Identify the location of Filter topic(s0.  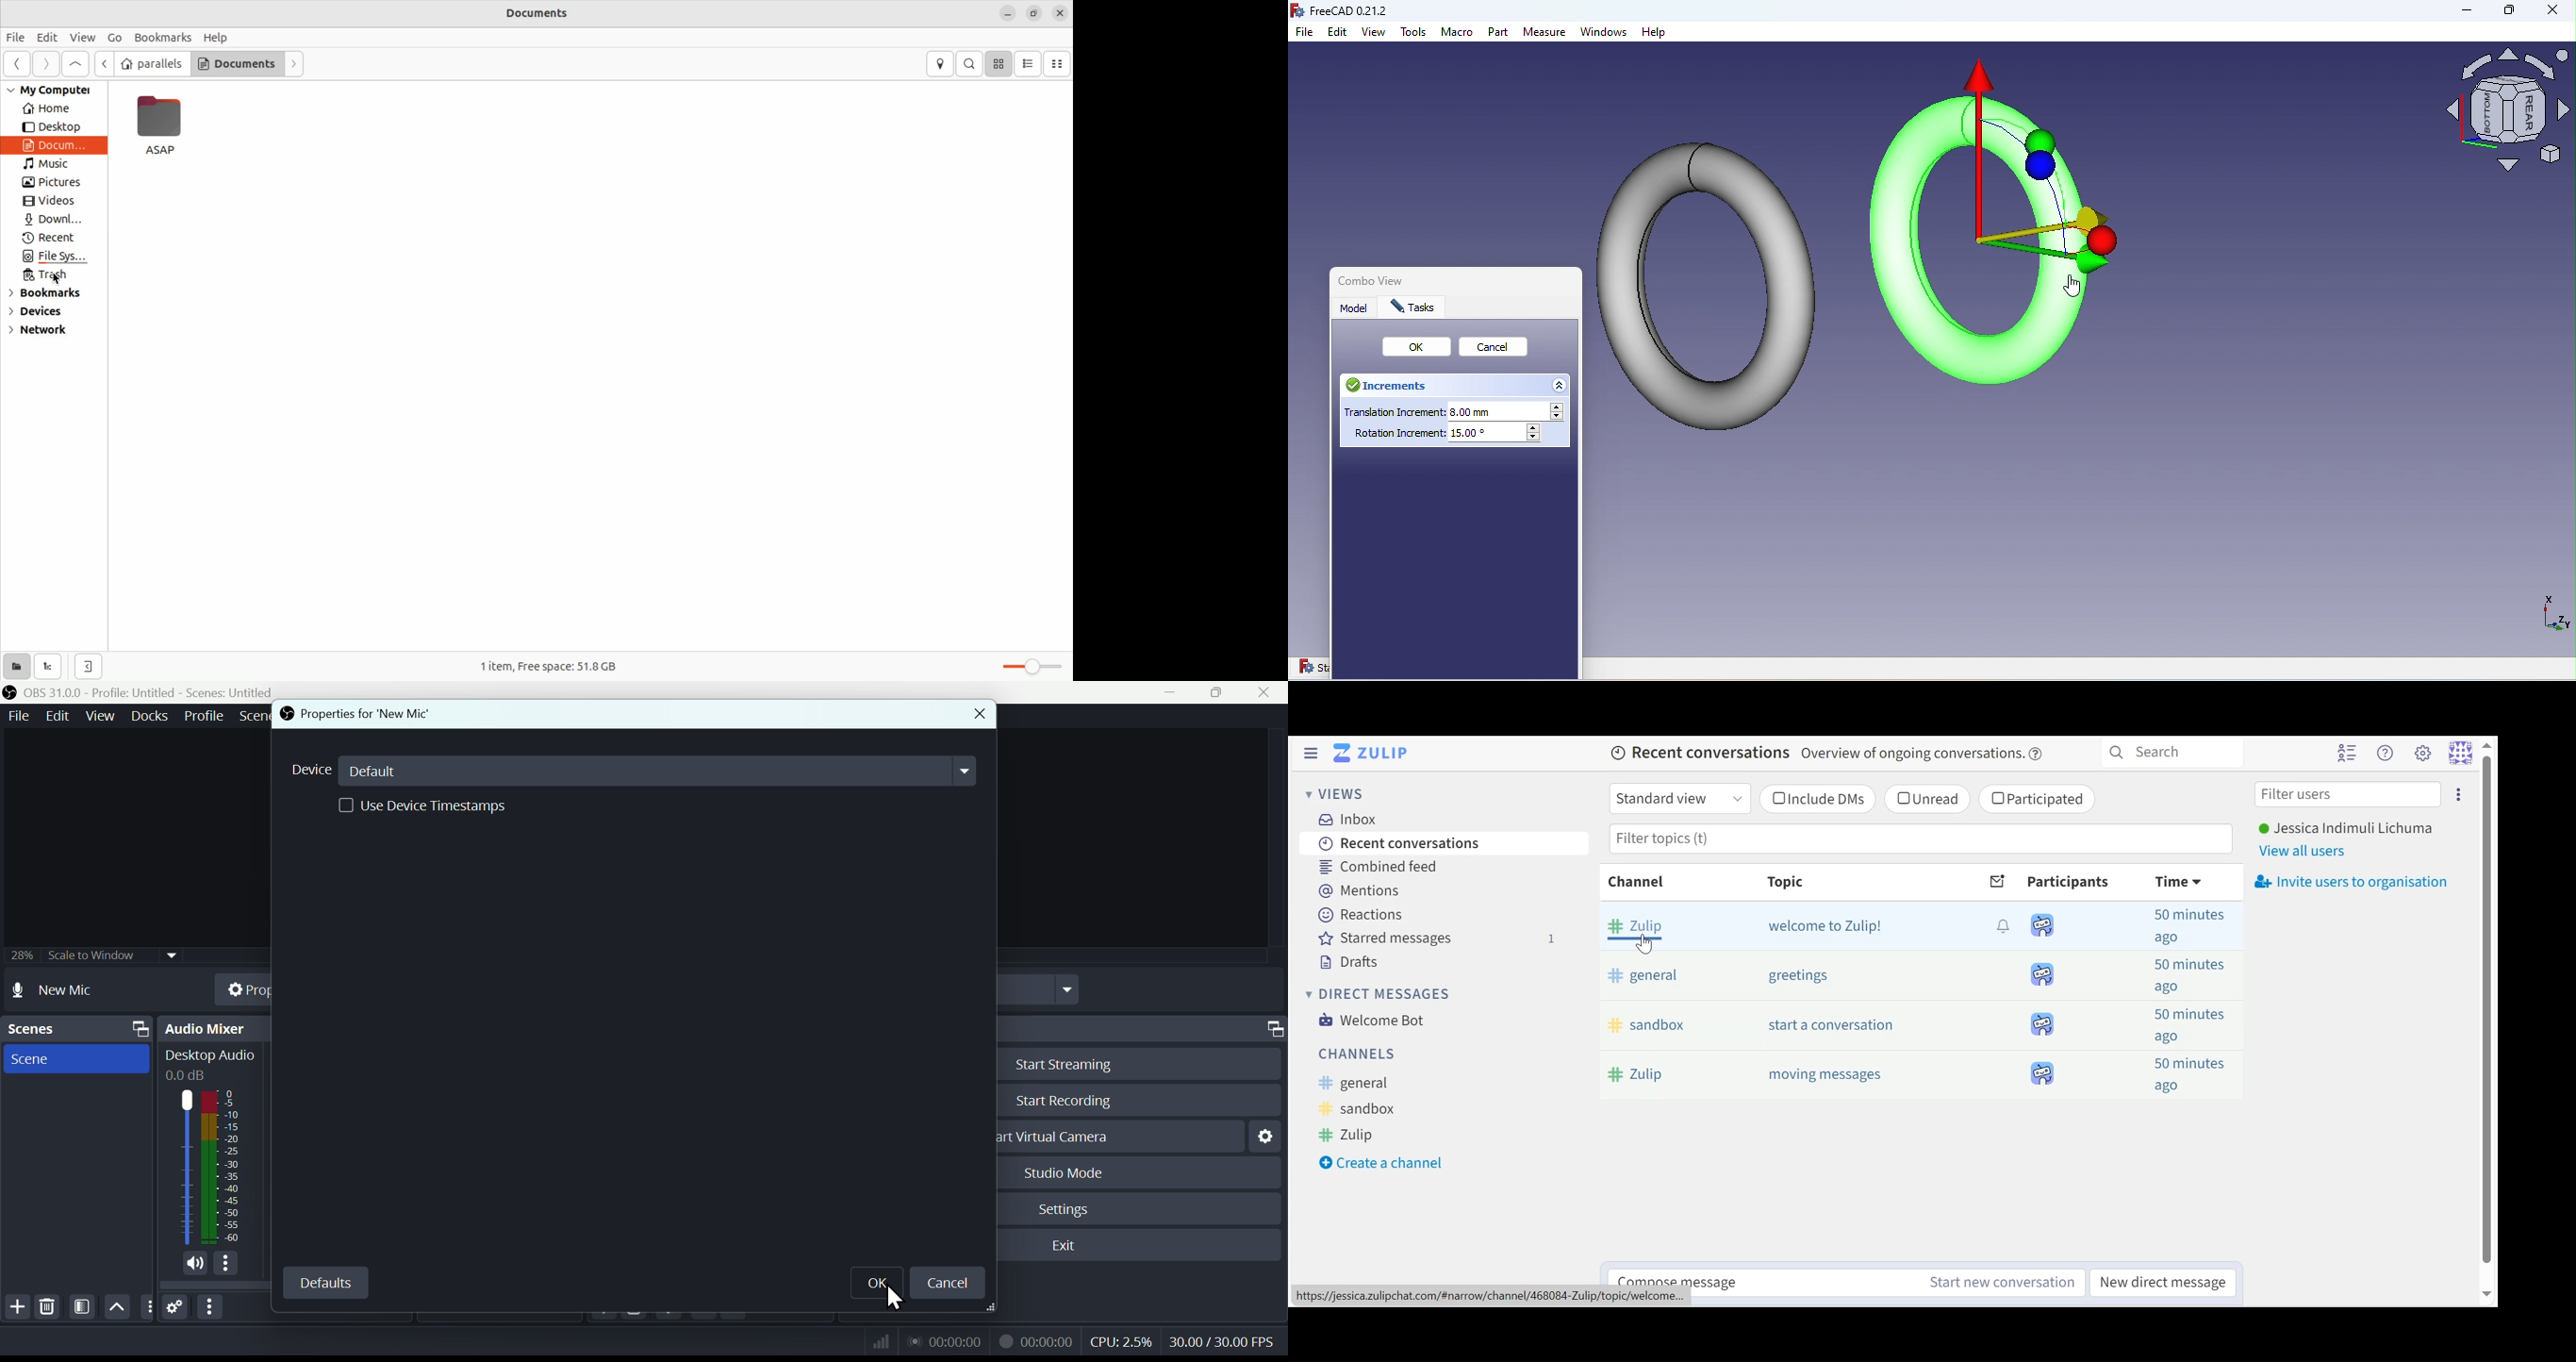
(1919, 840).